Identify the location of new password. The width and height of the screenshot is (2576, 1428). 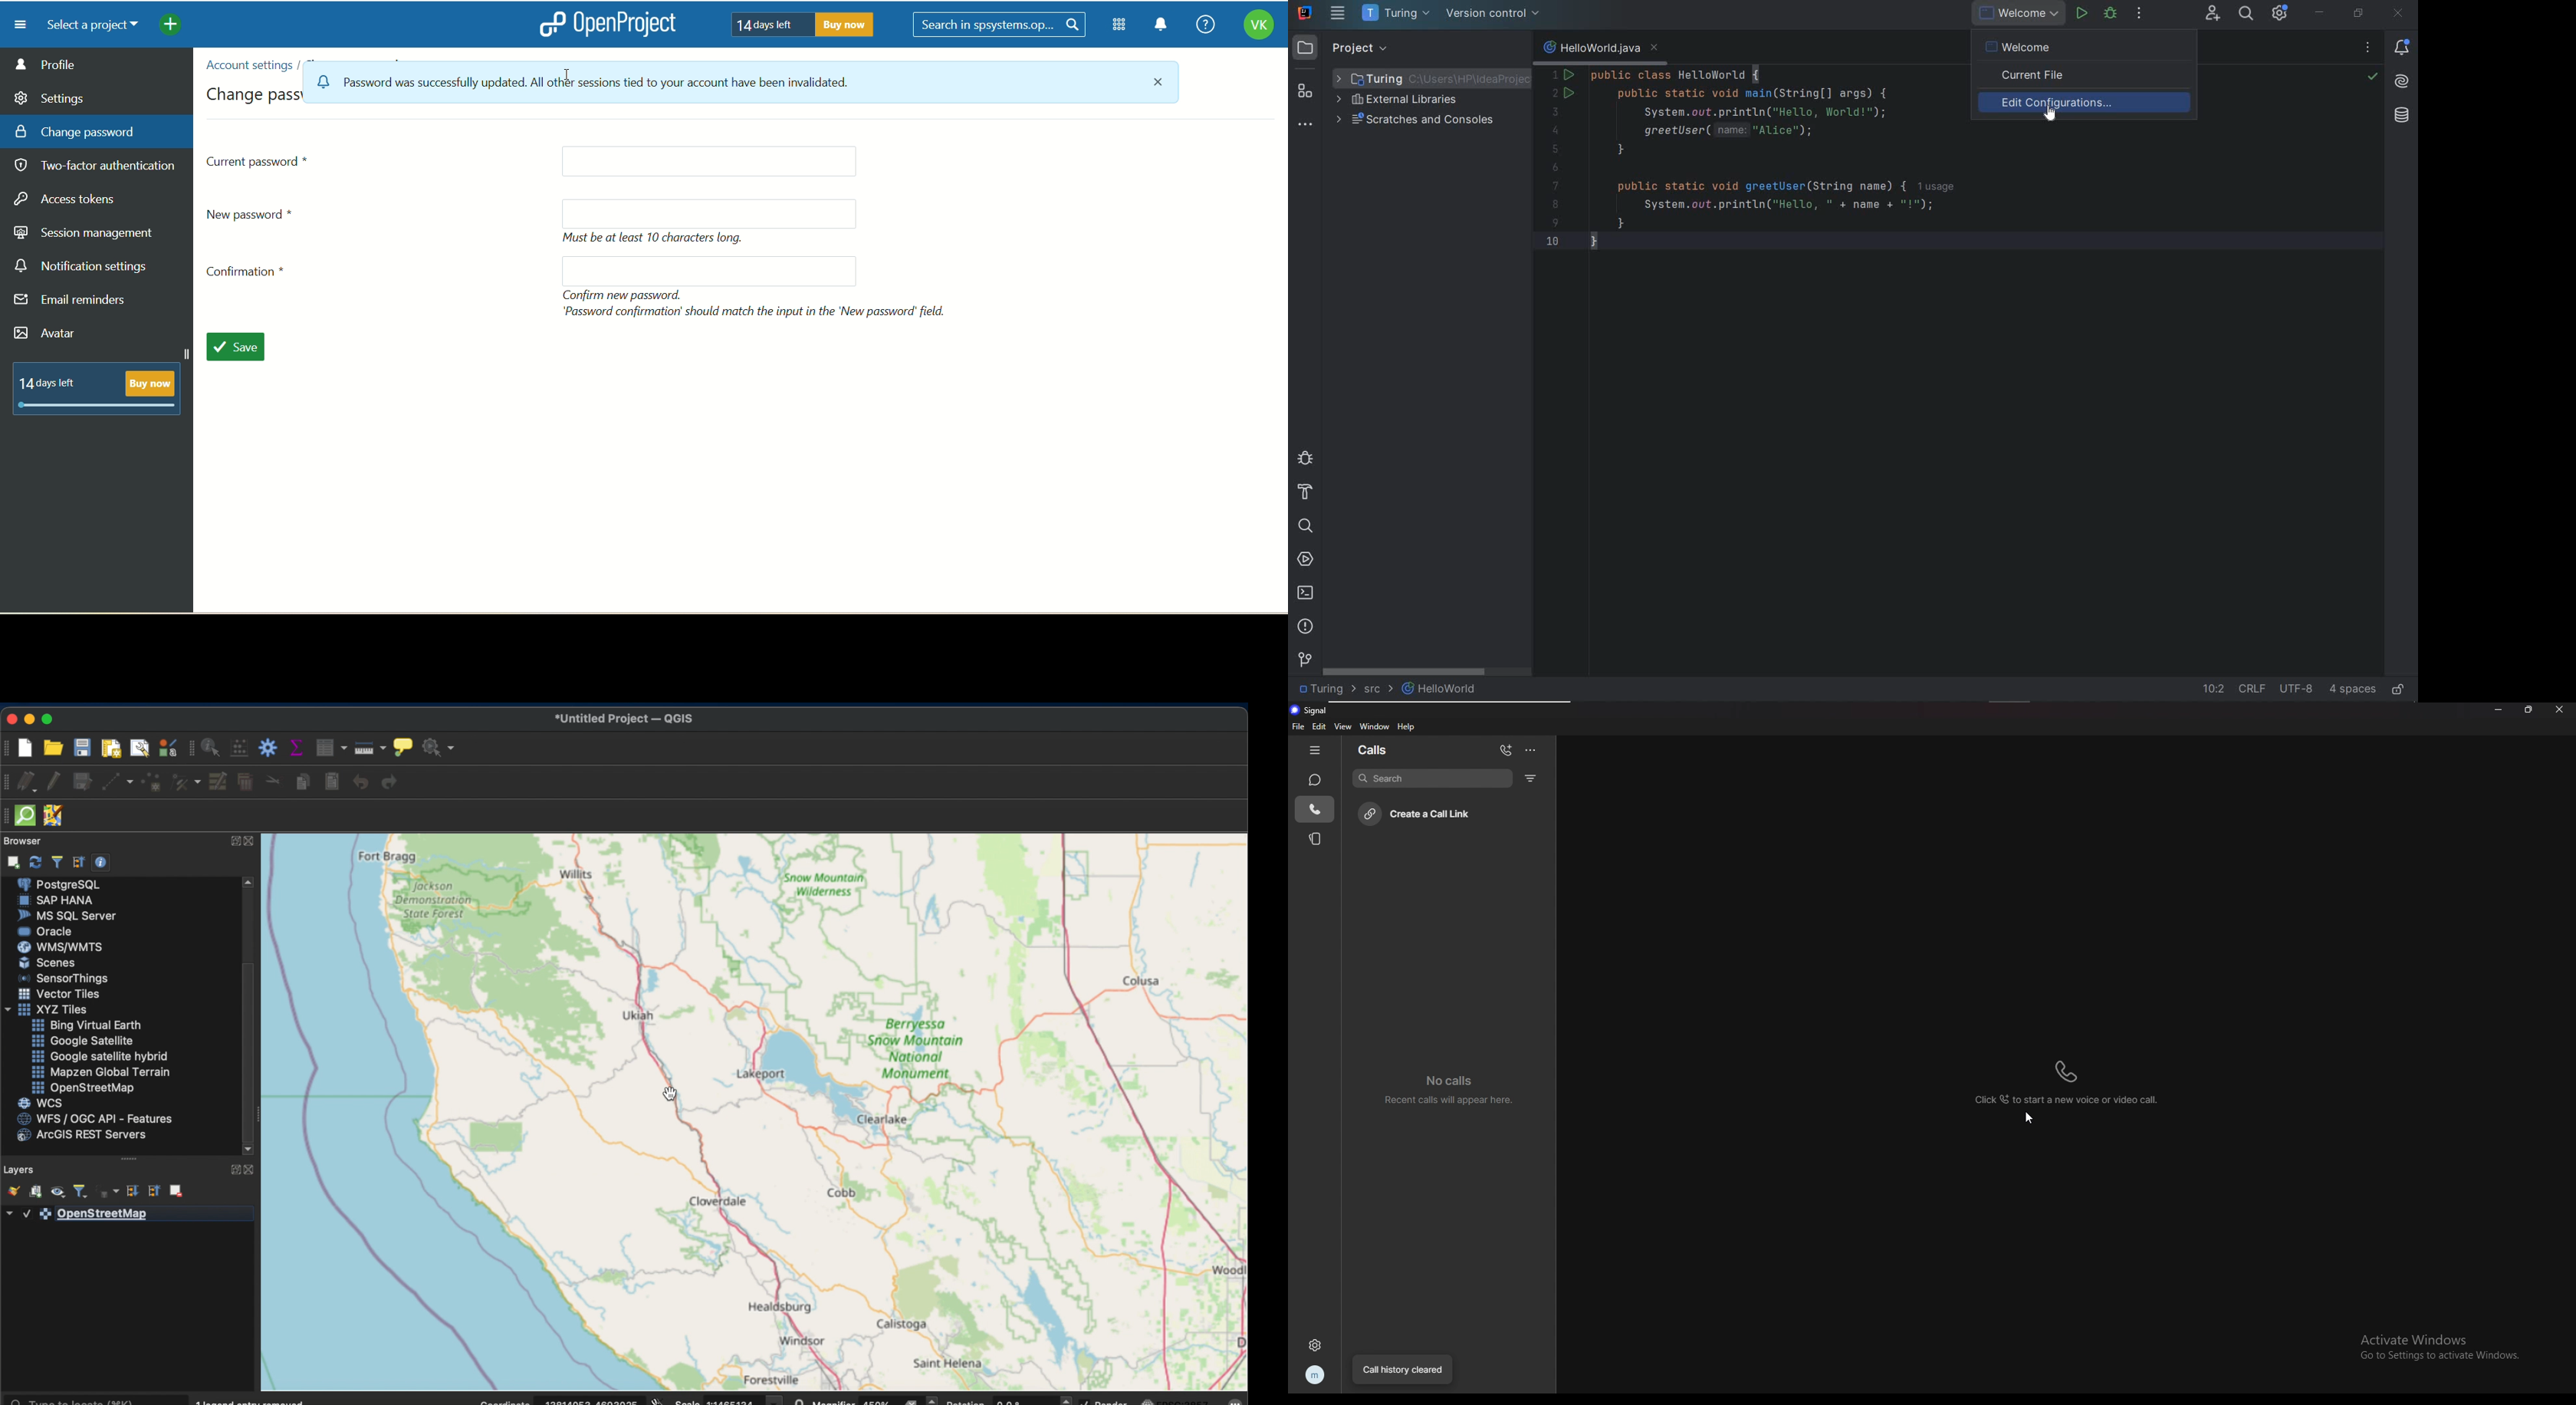
(710, 213).